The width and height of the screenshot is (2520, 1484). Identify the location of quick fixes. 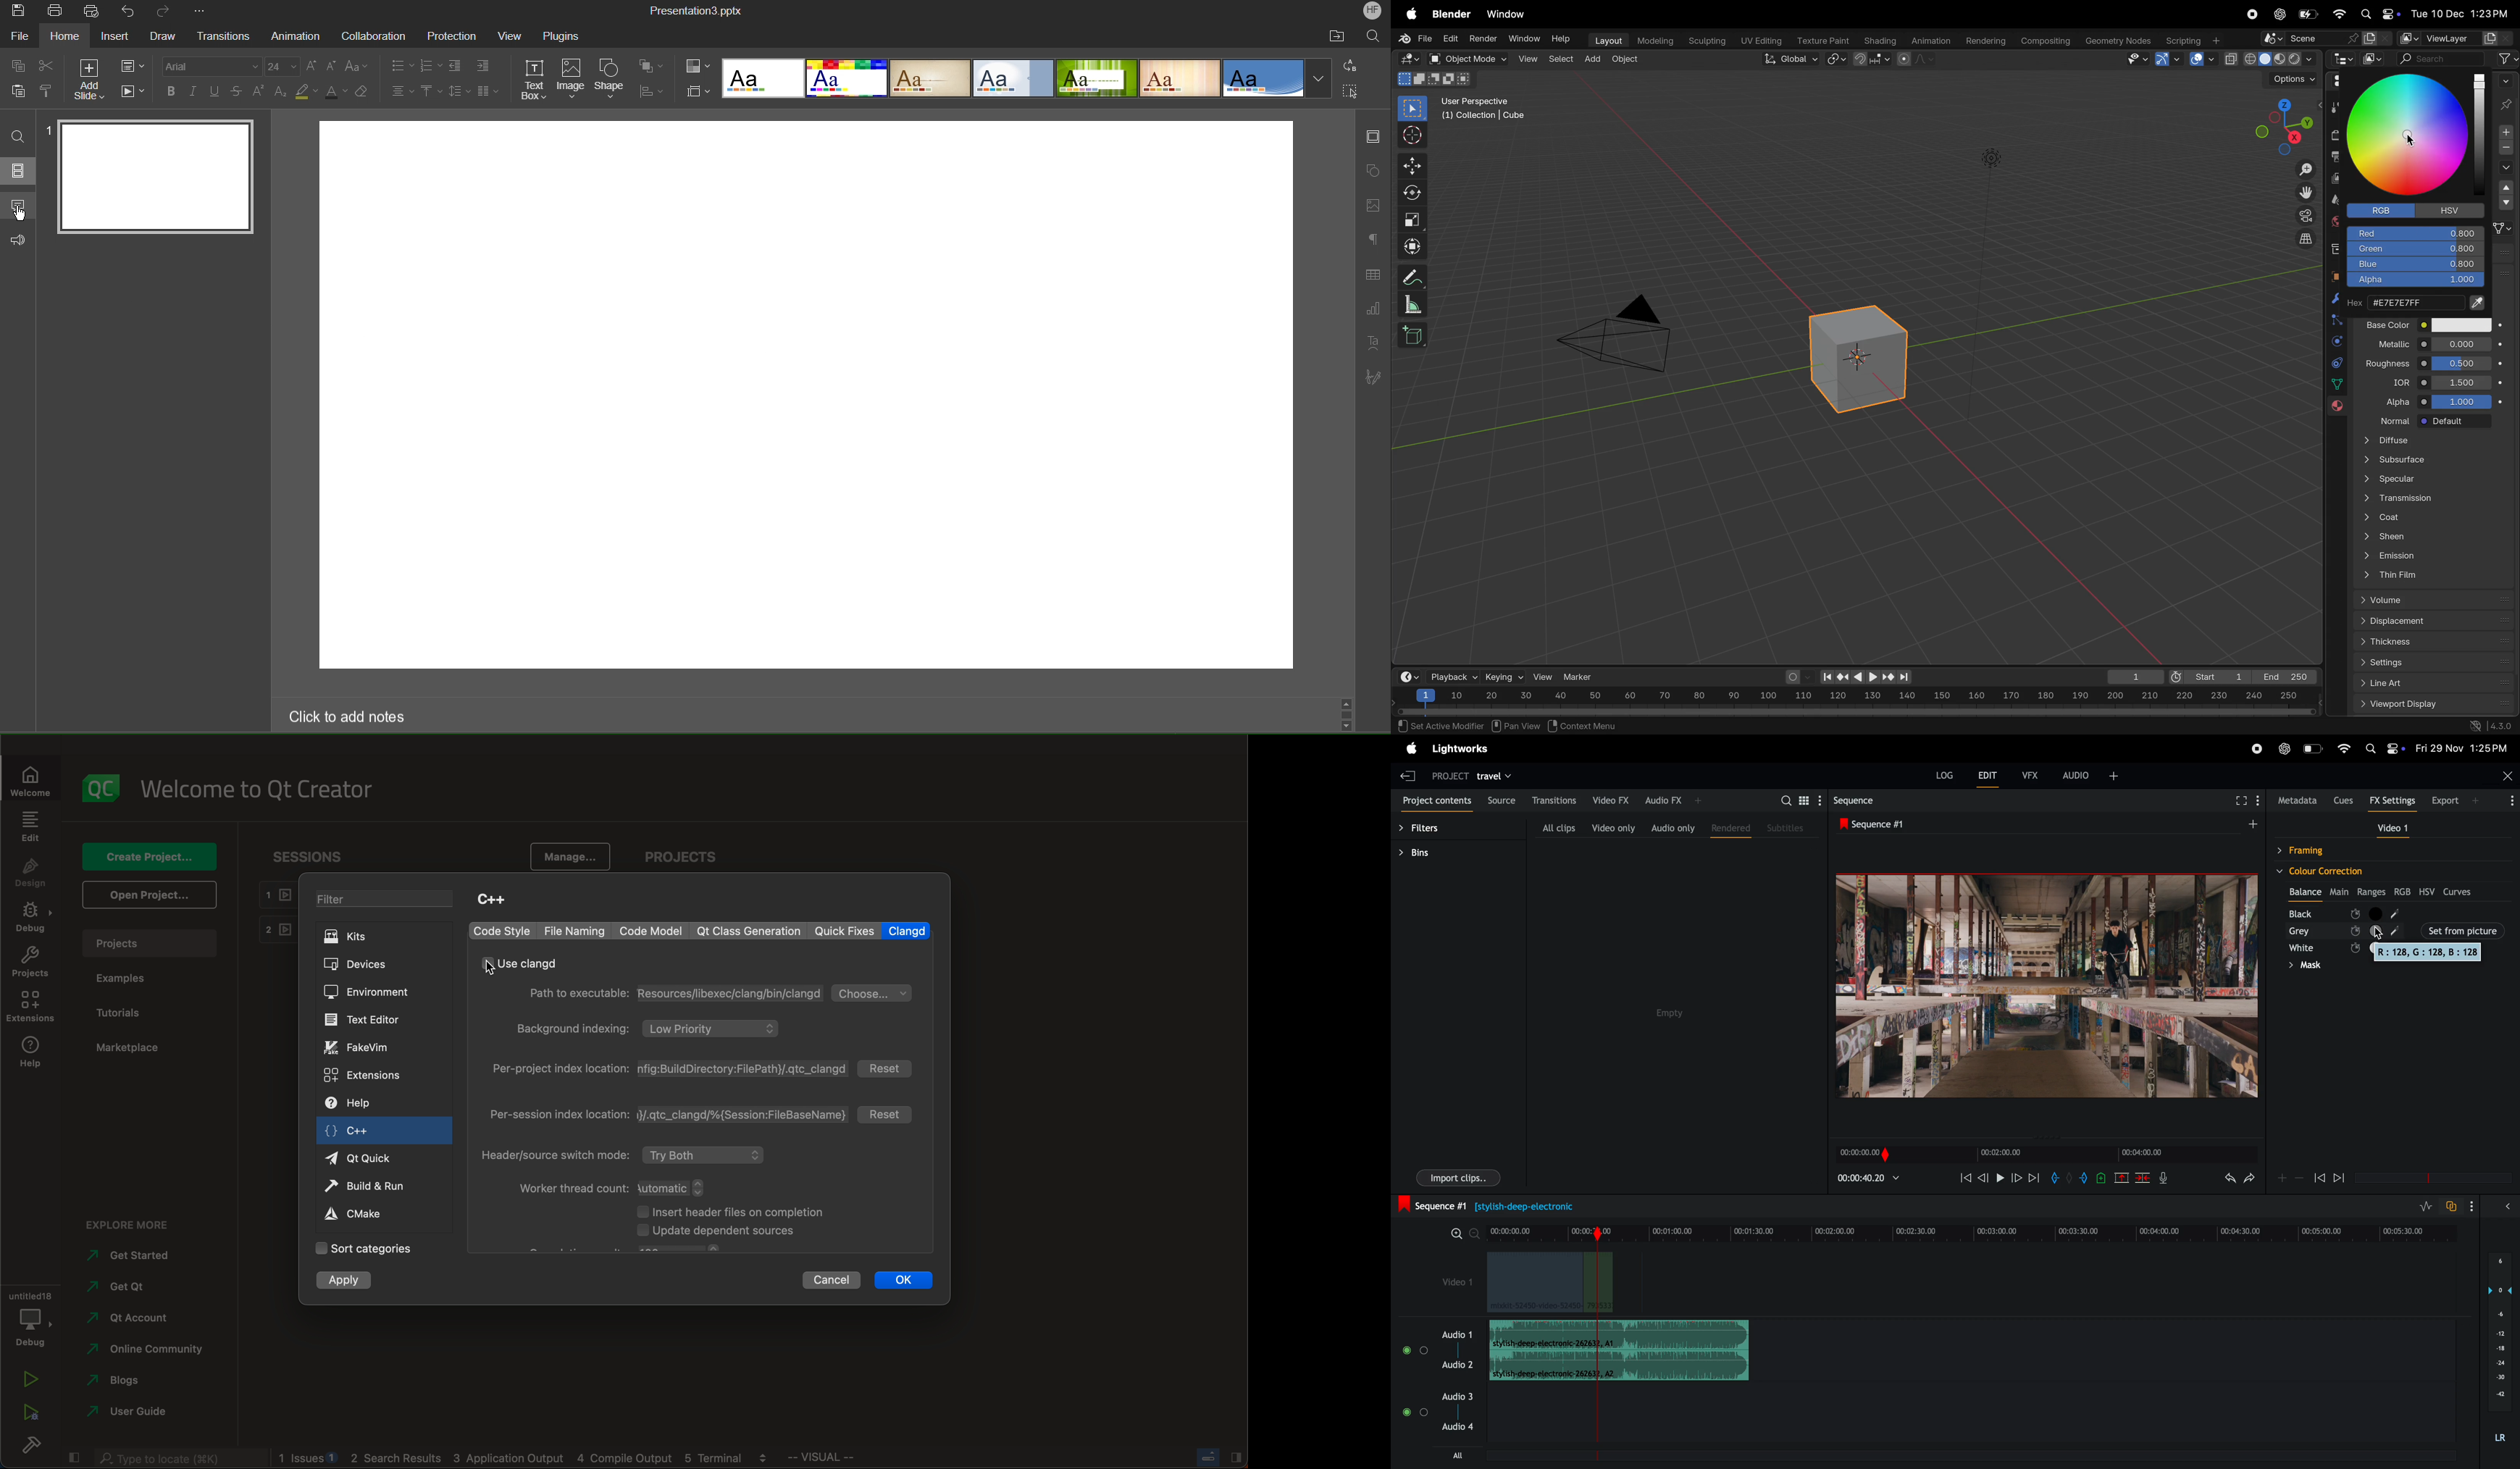
(845, 931).